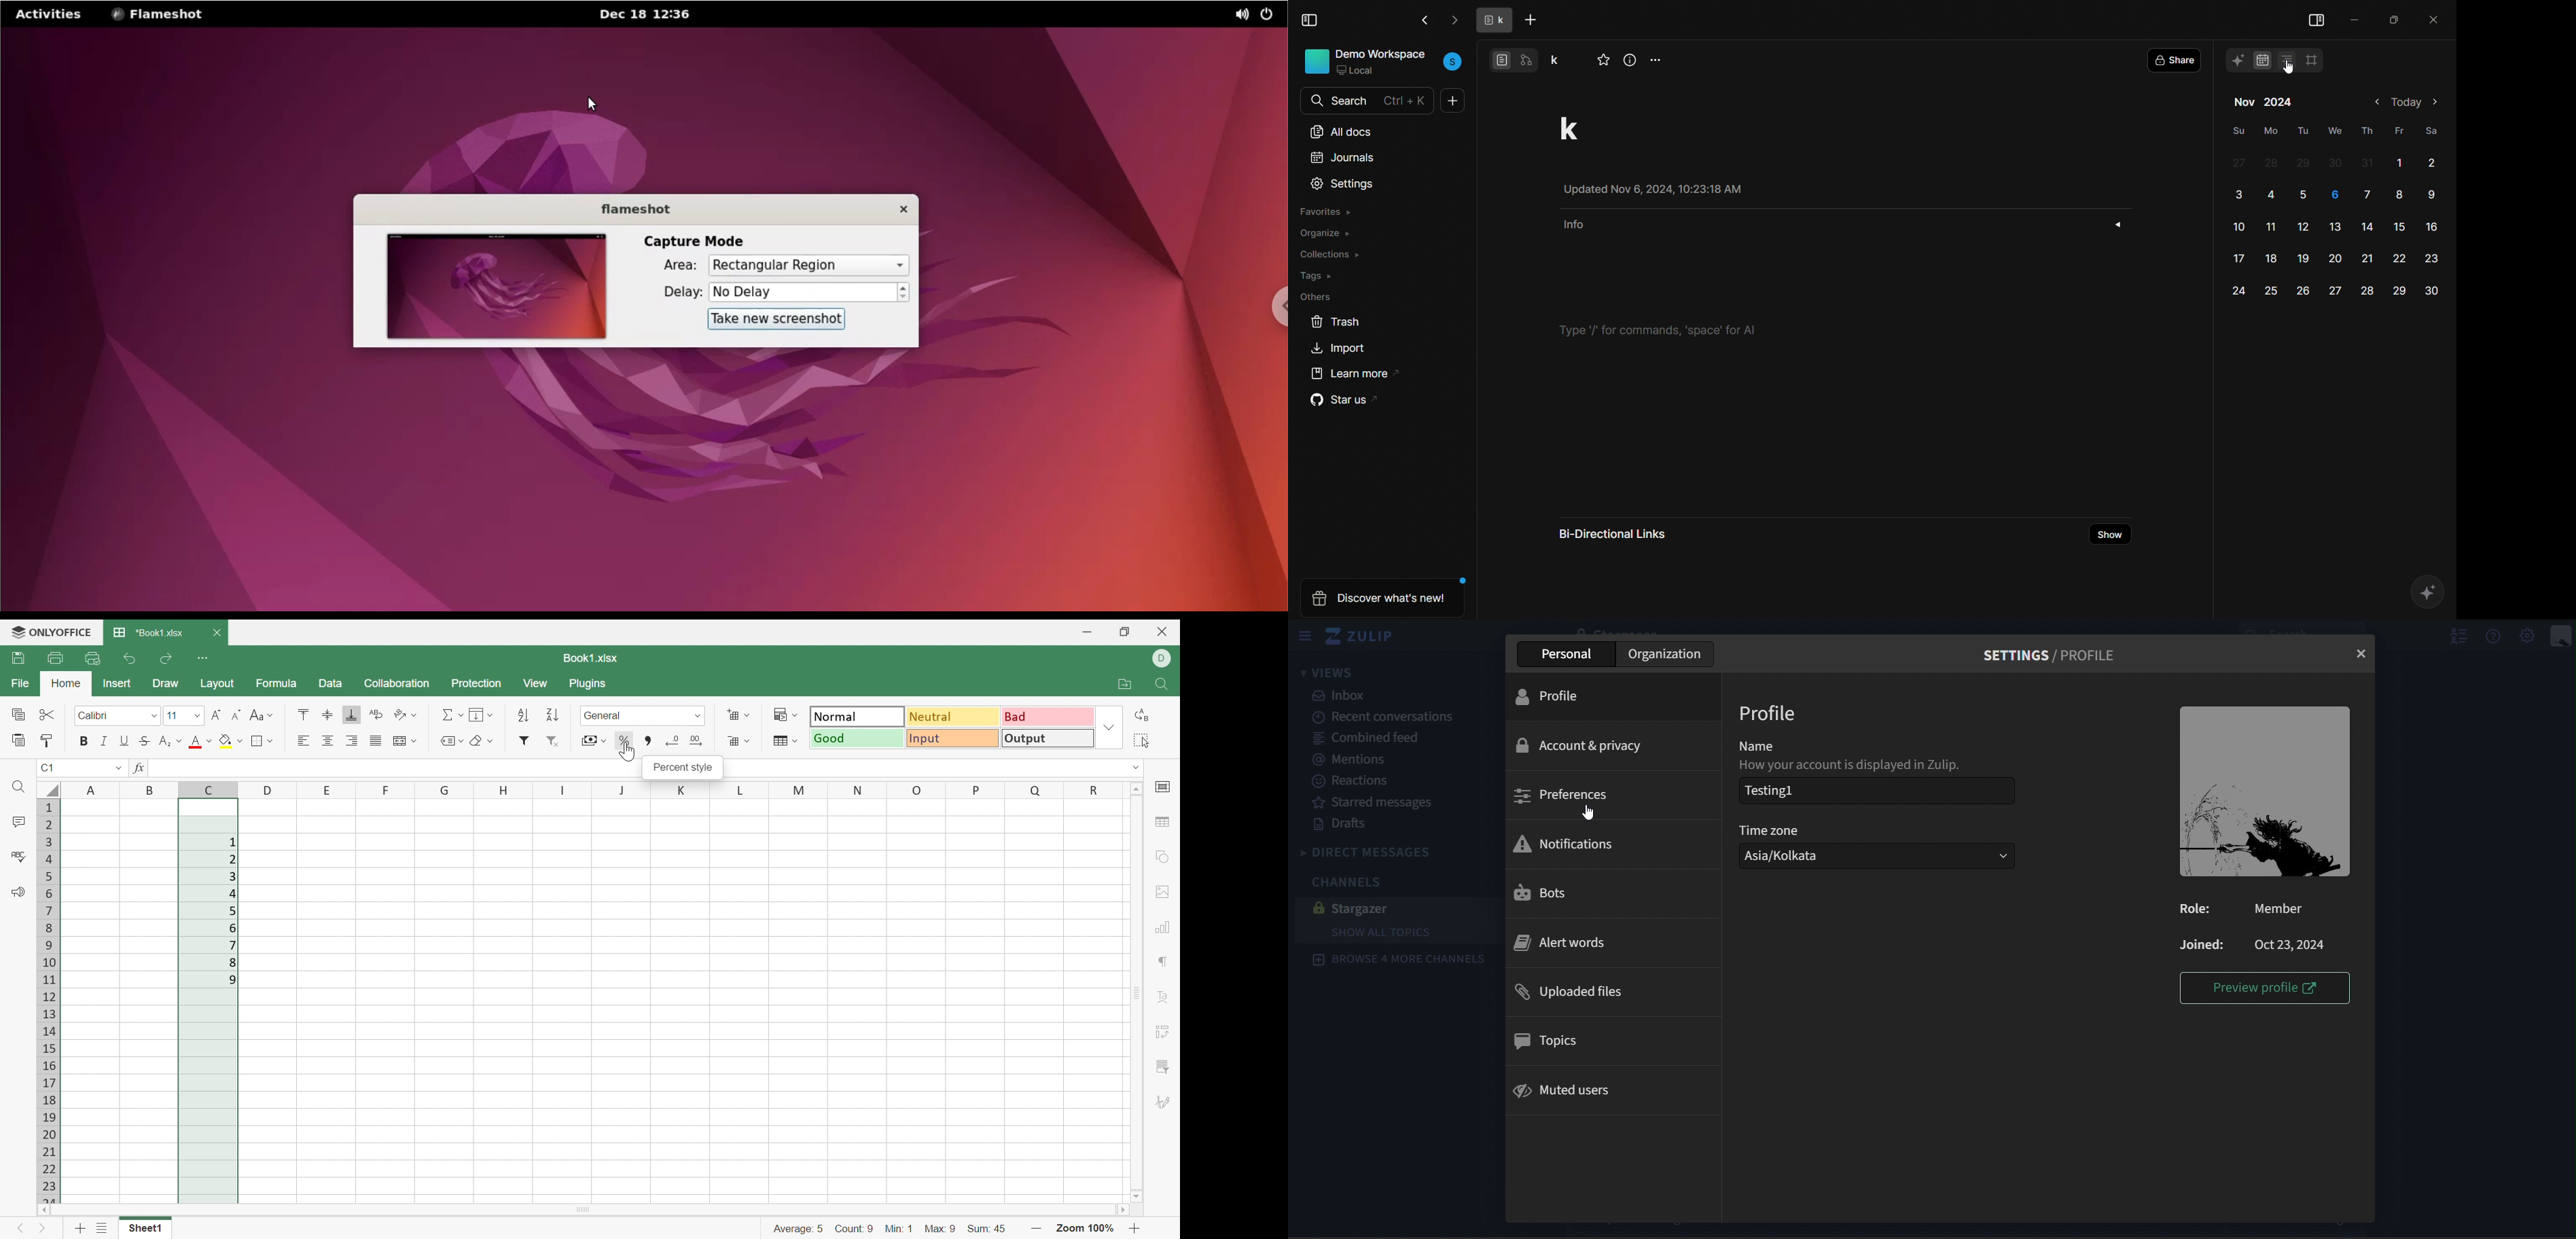 Image resolution: width=2576 pixels, height=1260 pixels. Describe the element at coordinates (1389, 908) in the screenshot. I see `stargazer` at that location.